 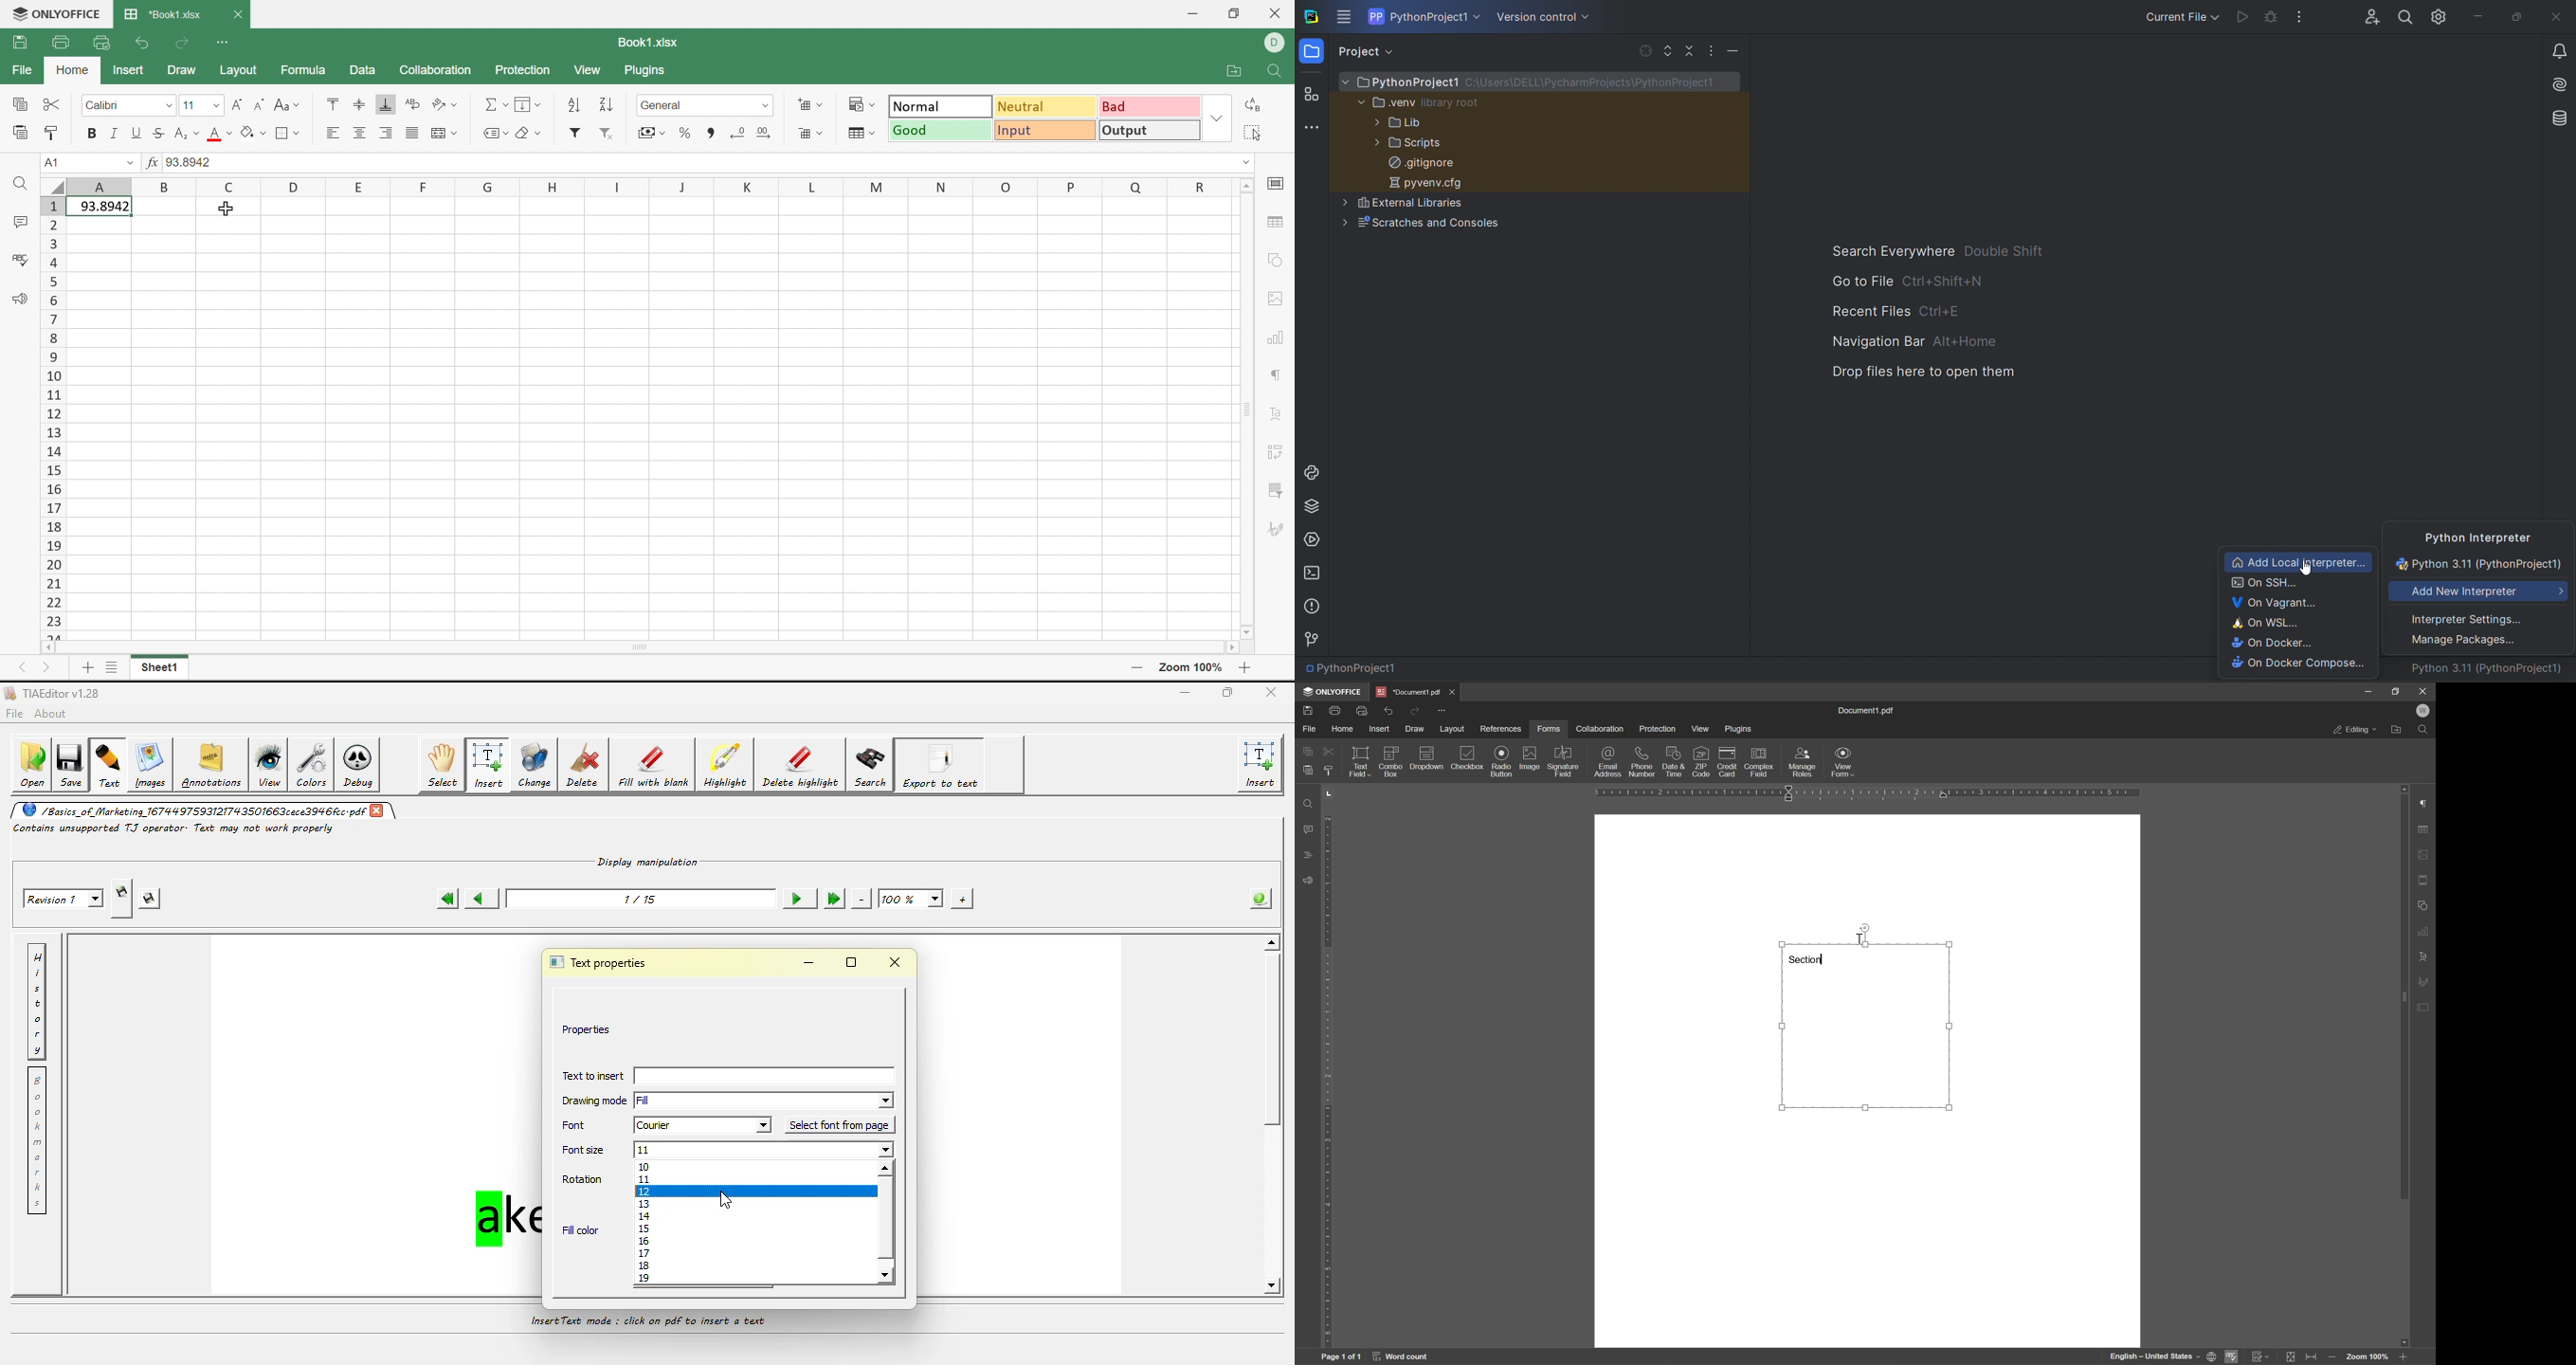 What do you see at coordinates (114, 132) in the screenshot?
I see `Italic` at bounding box center [114, 132].